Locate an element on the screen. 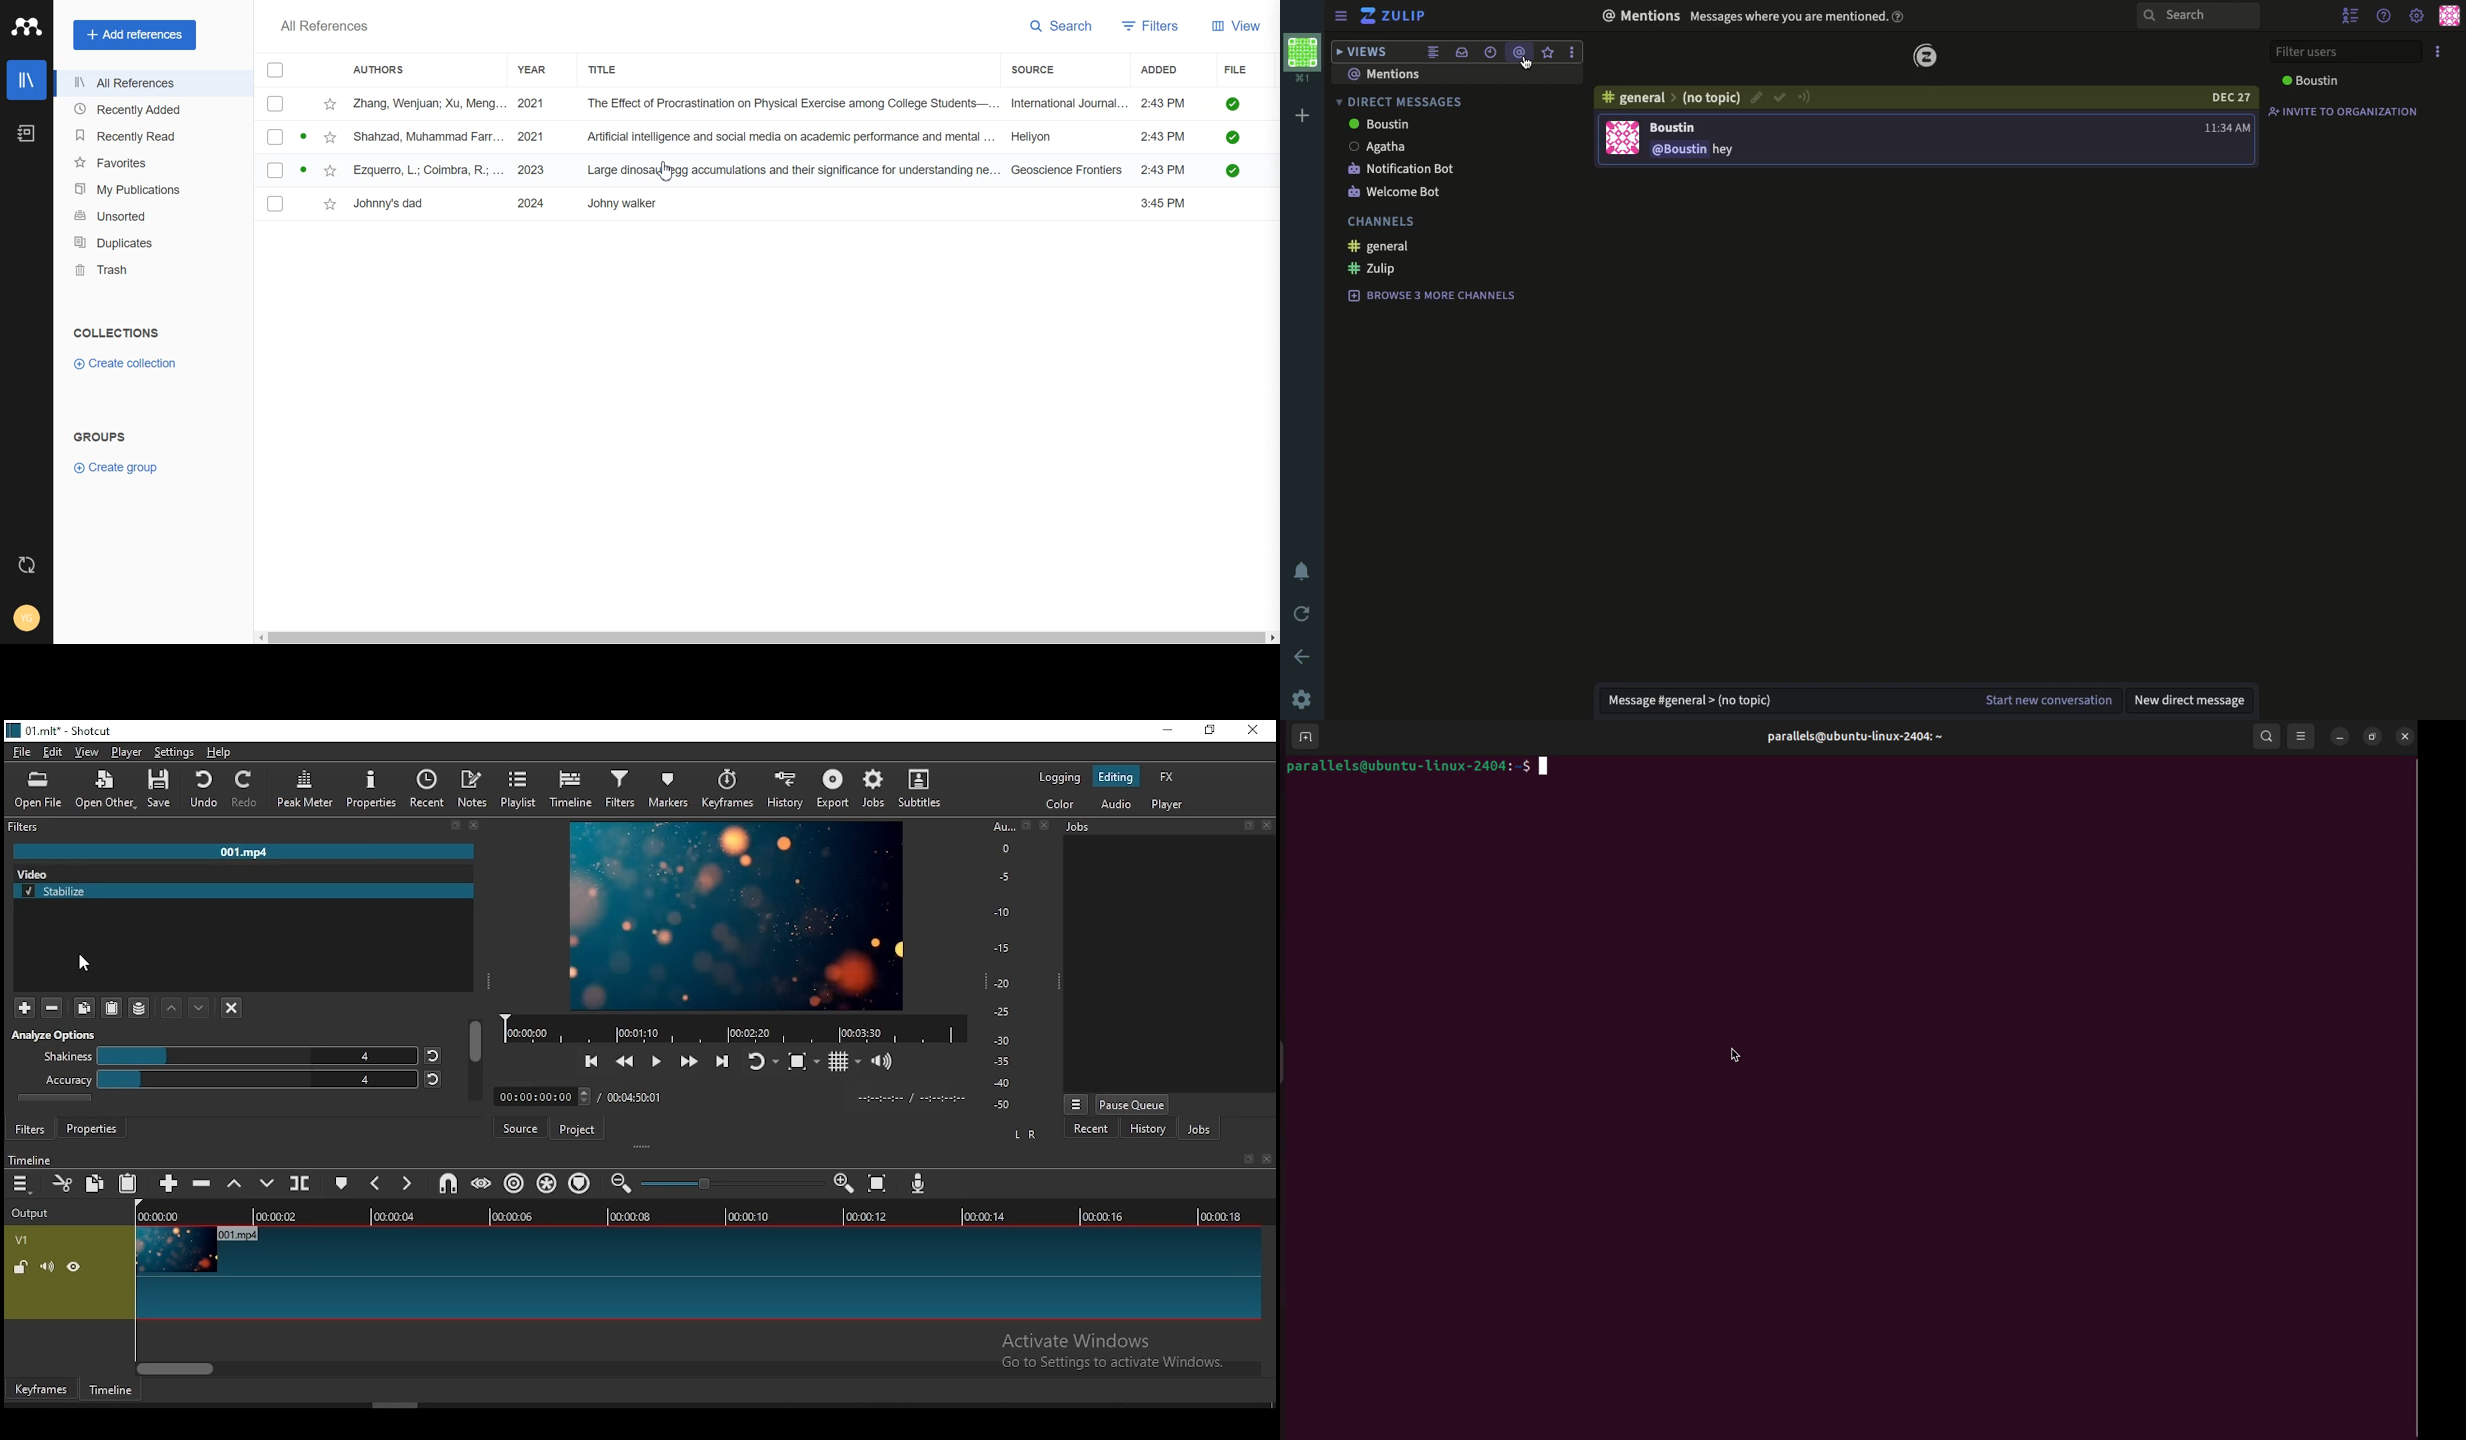 Image resolution: width=2492 pixels, height=1456 pixels. notification bot is located at coordinates (1402, 169).